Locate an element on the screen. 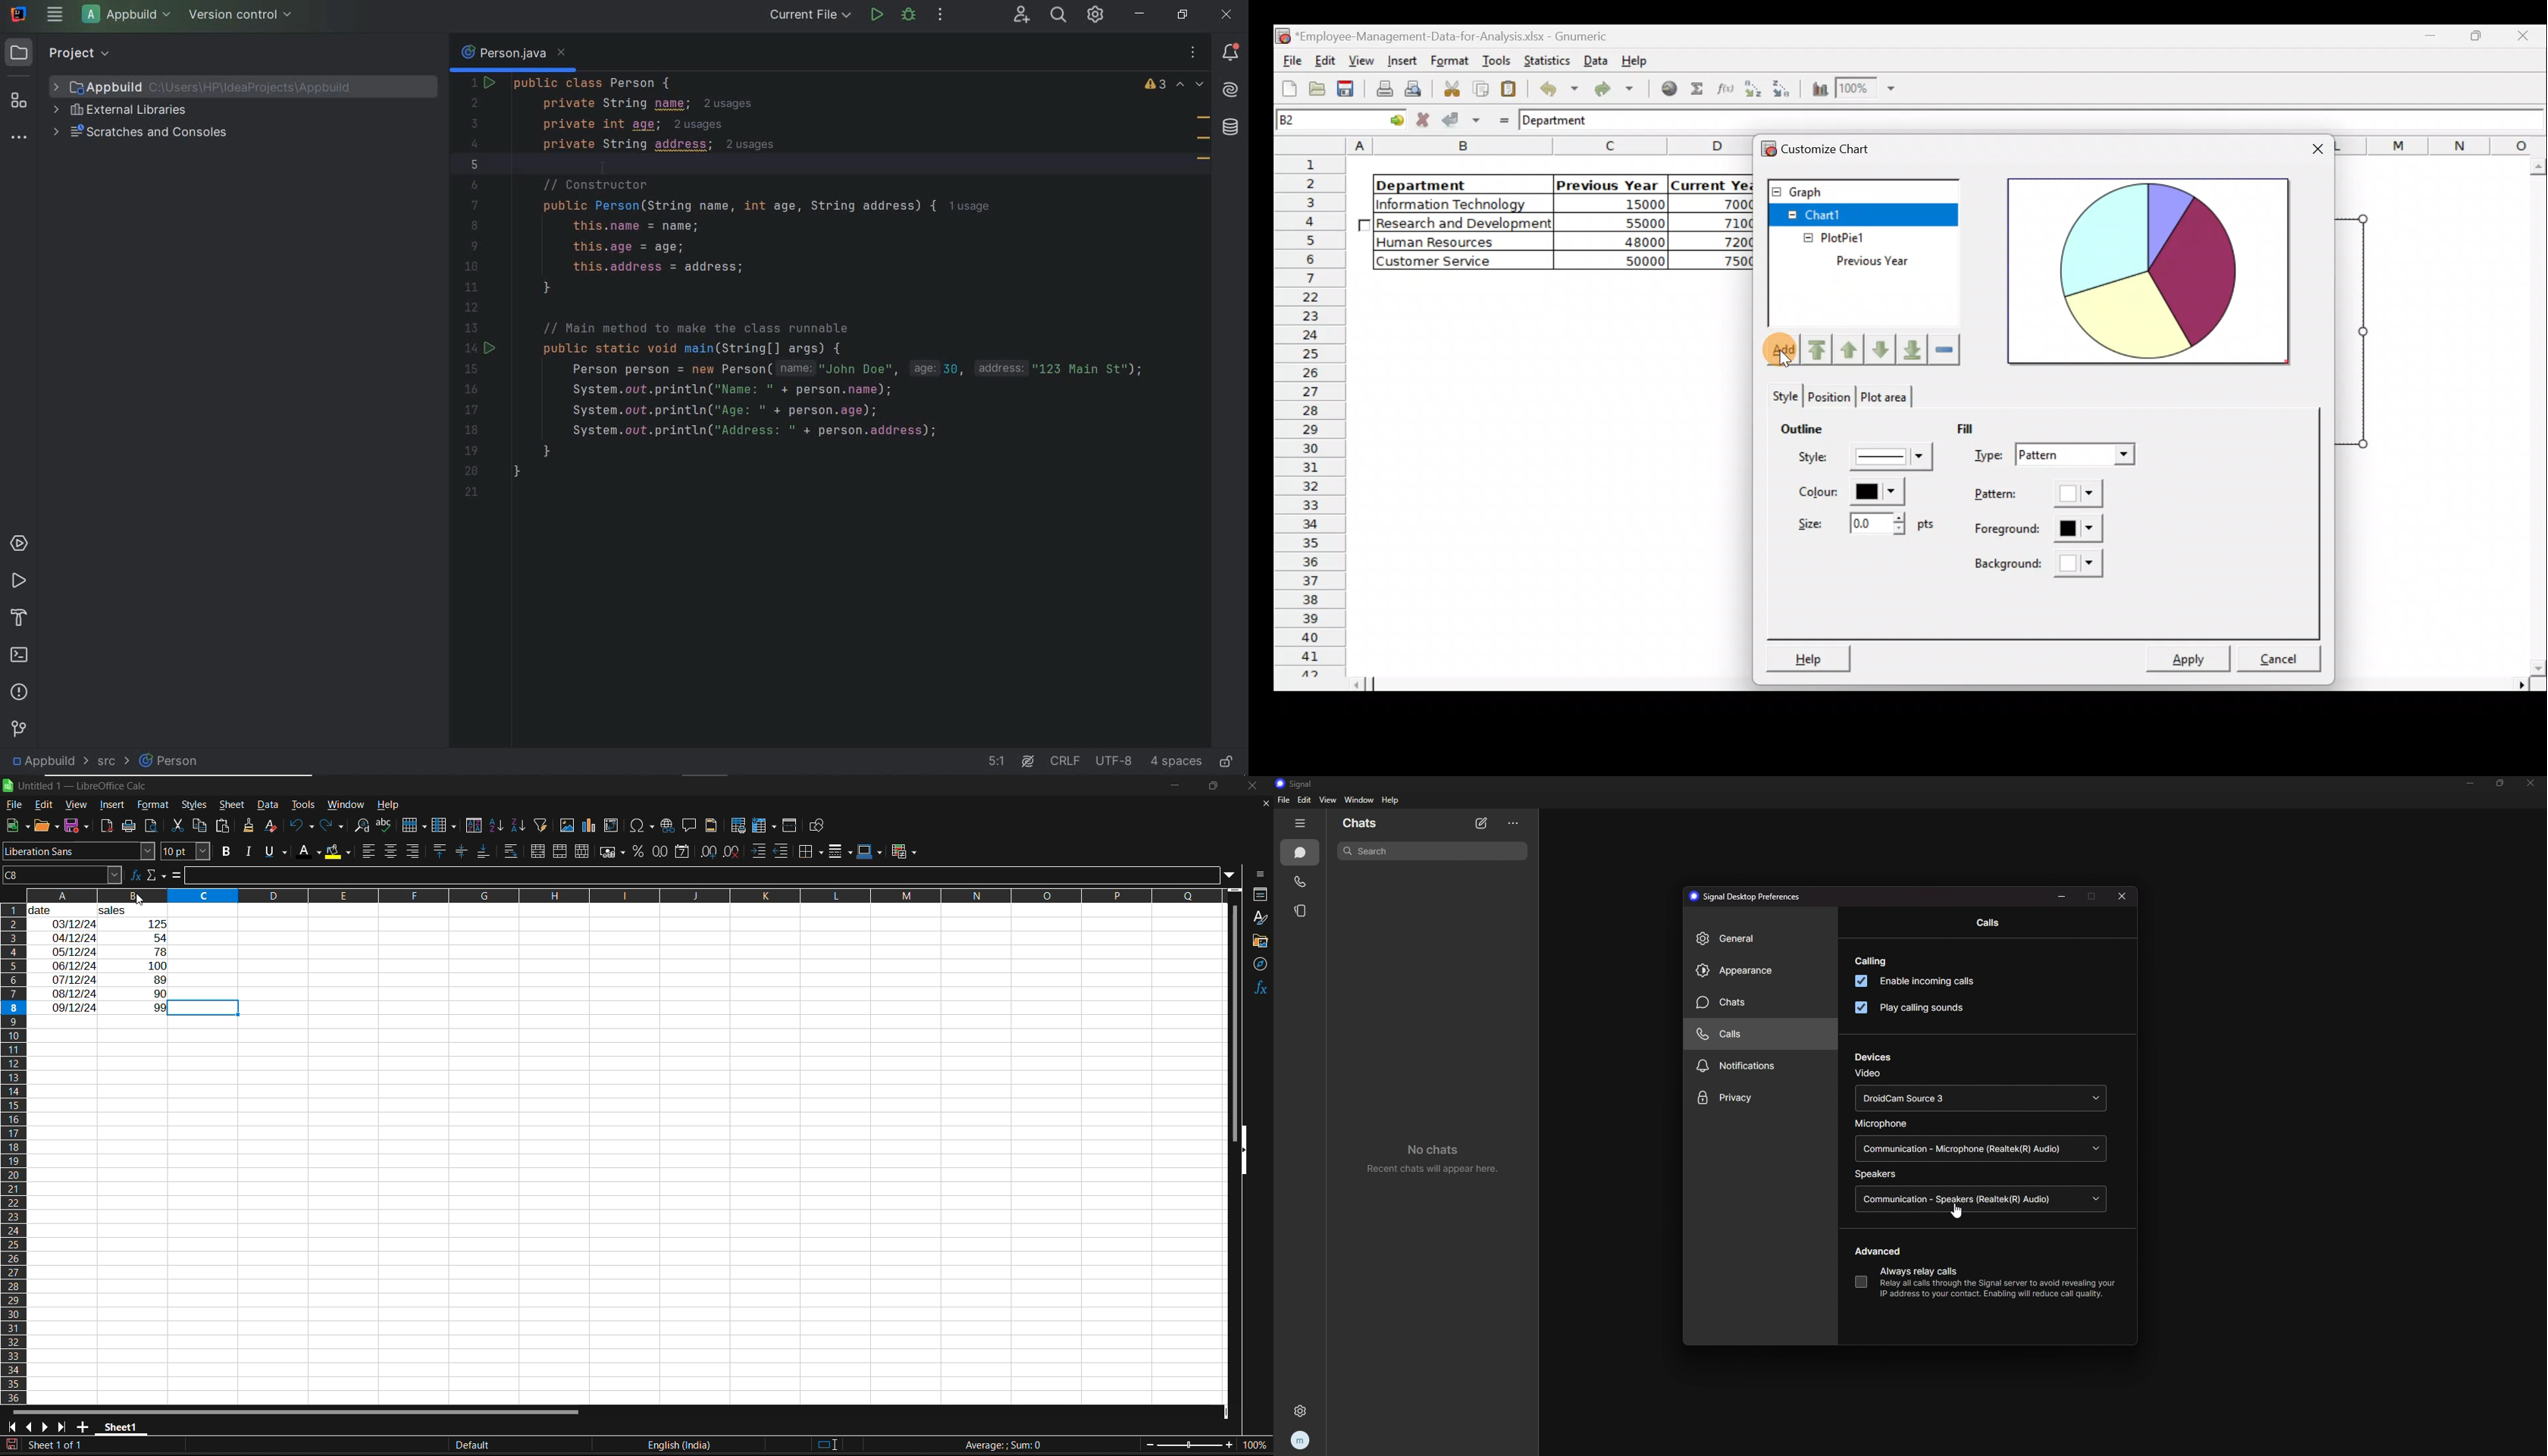  Human Resources is located at coordinates (1445, 243).